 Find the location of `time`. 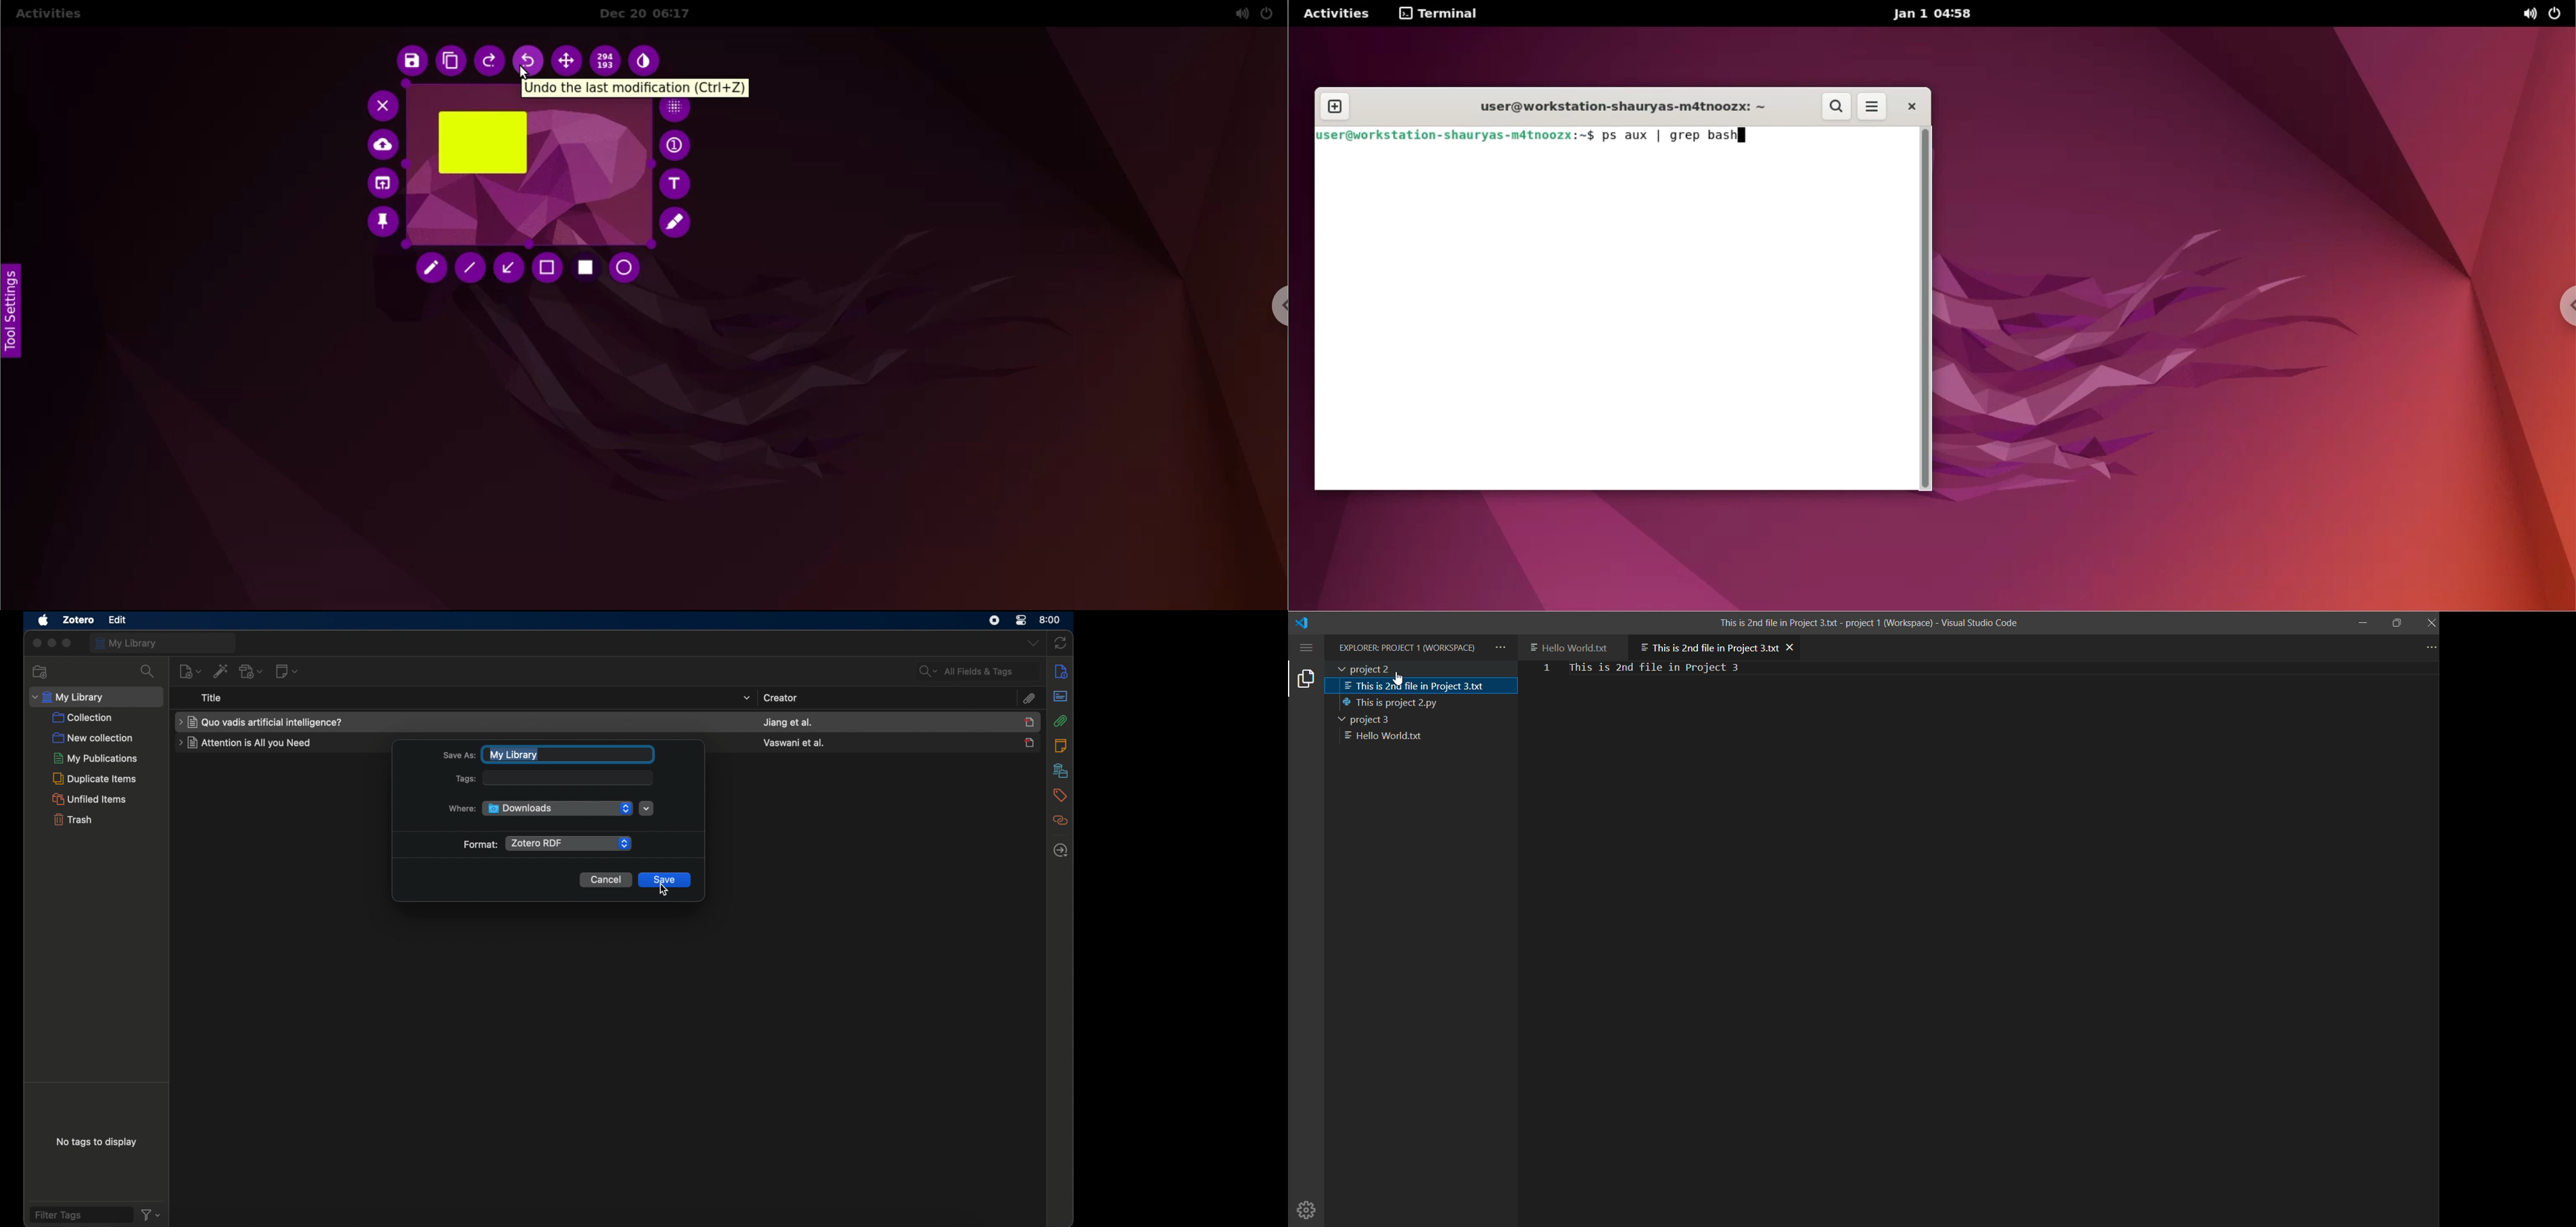

time is located at coordinates (1051, 619).